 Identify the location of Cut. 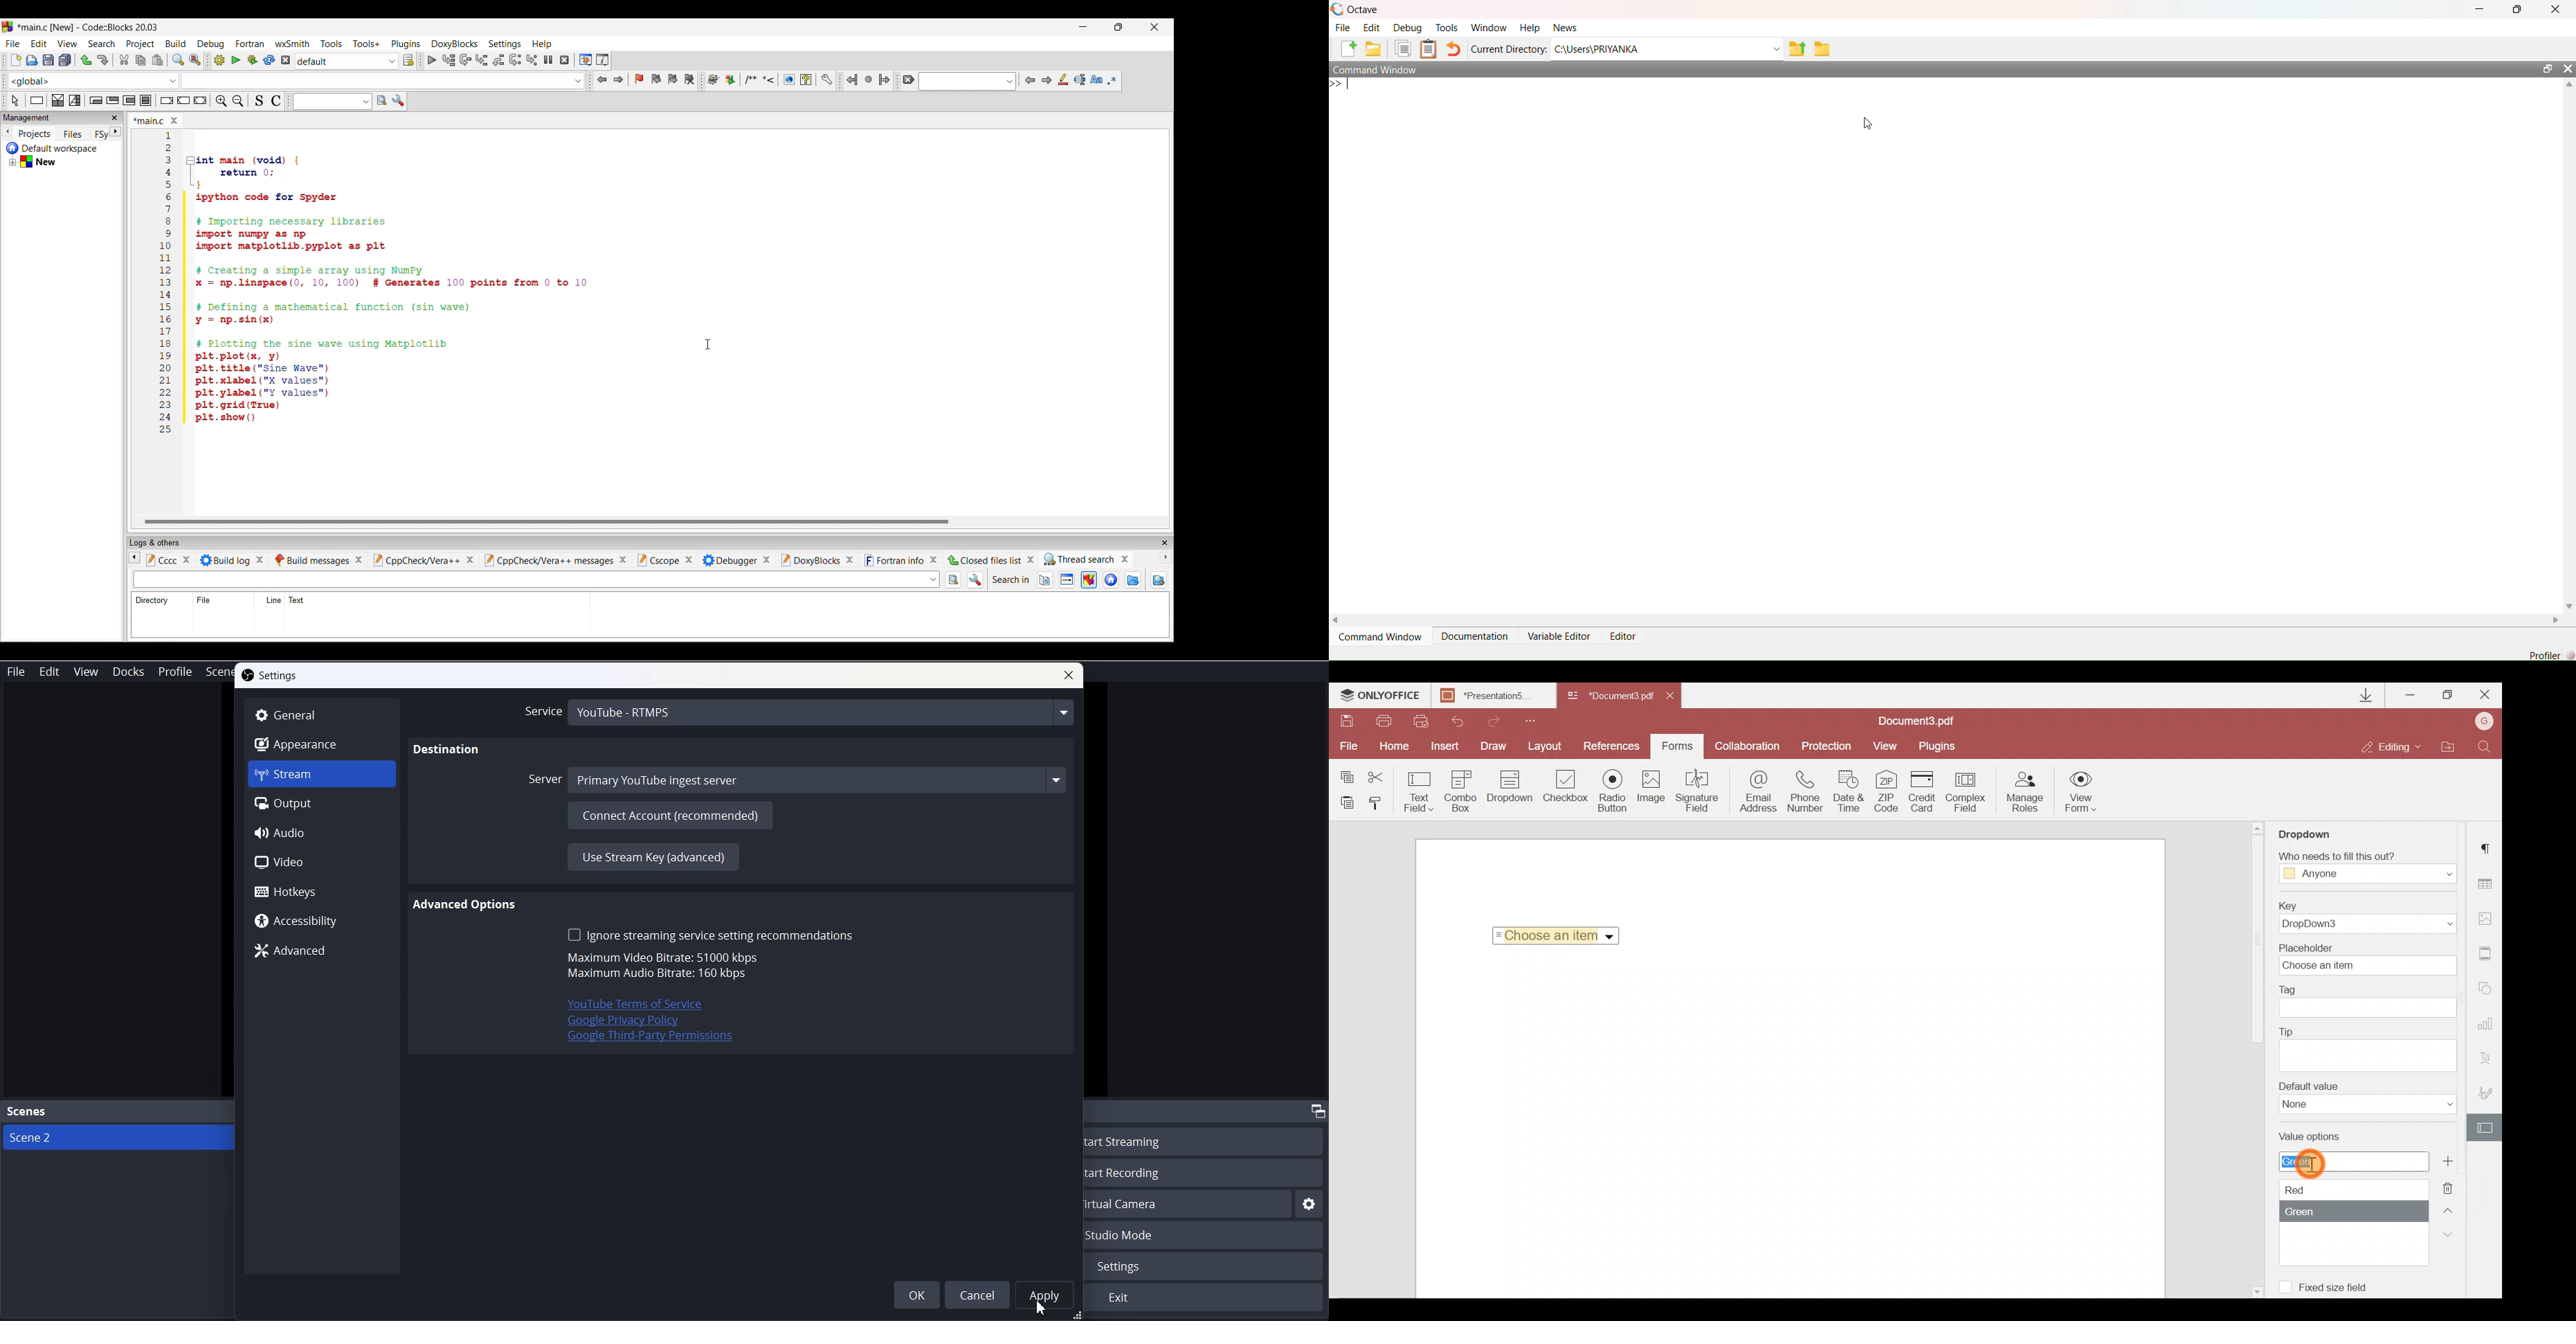
(125, 59).